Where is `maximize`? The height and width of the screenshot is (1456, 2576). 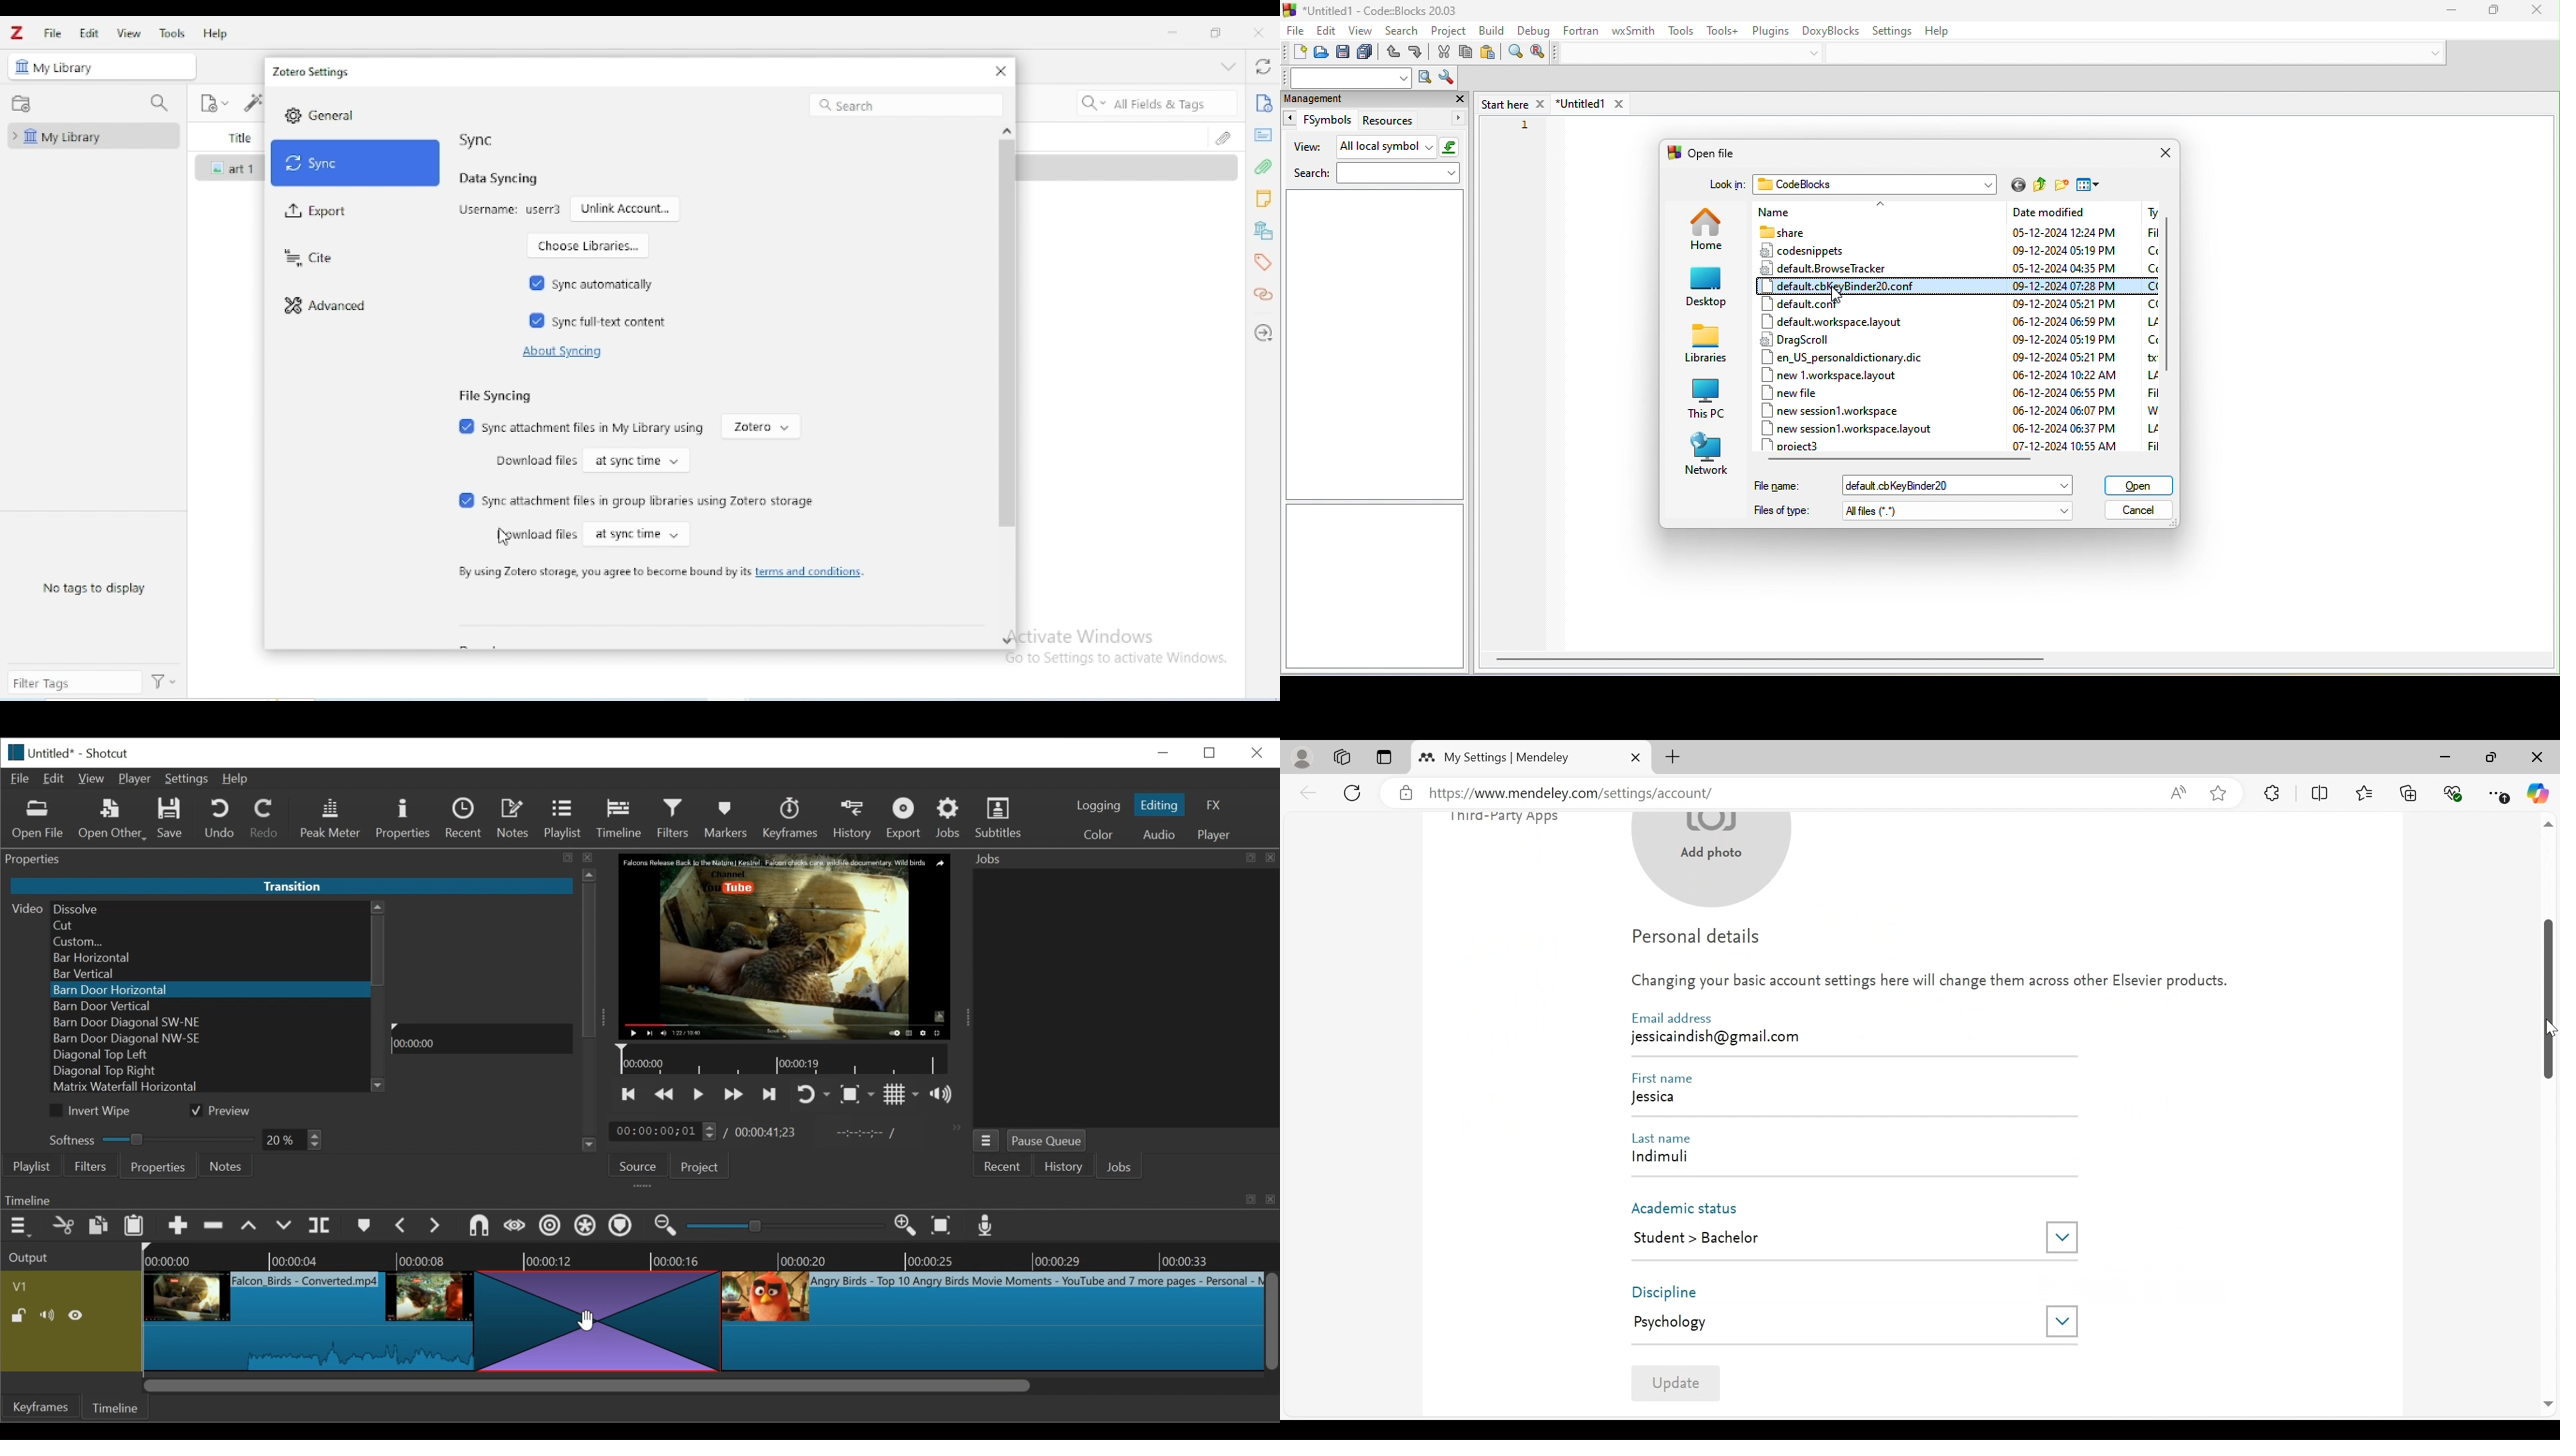 maximize is located at coordinates (2488, 12).